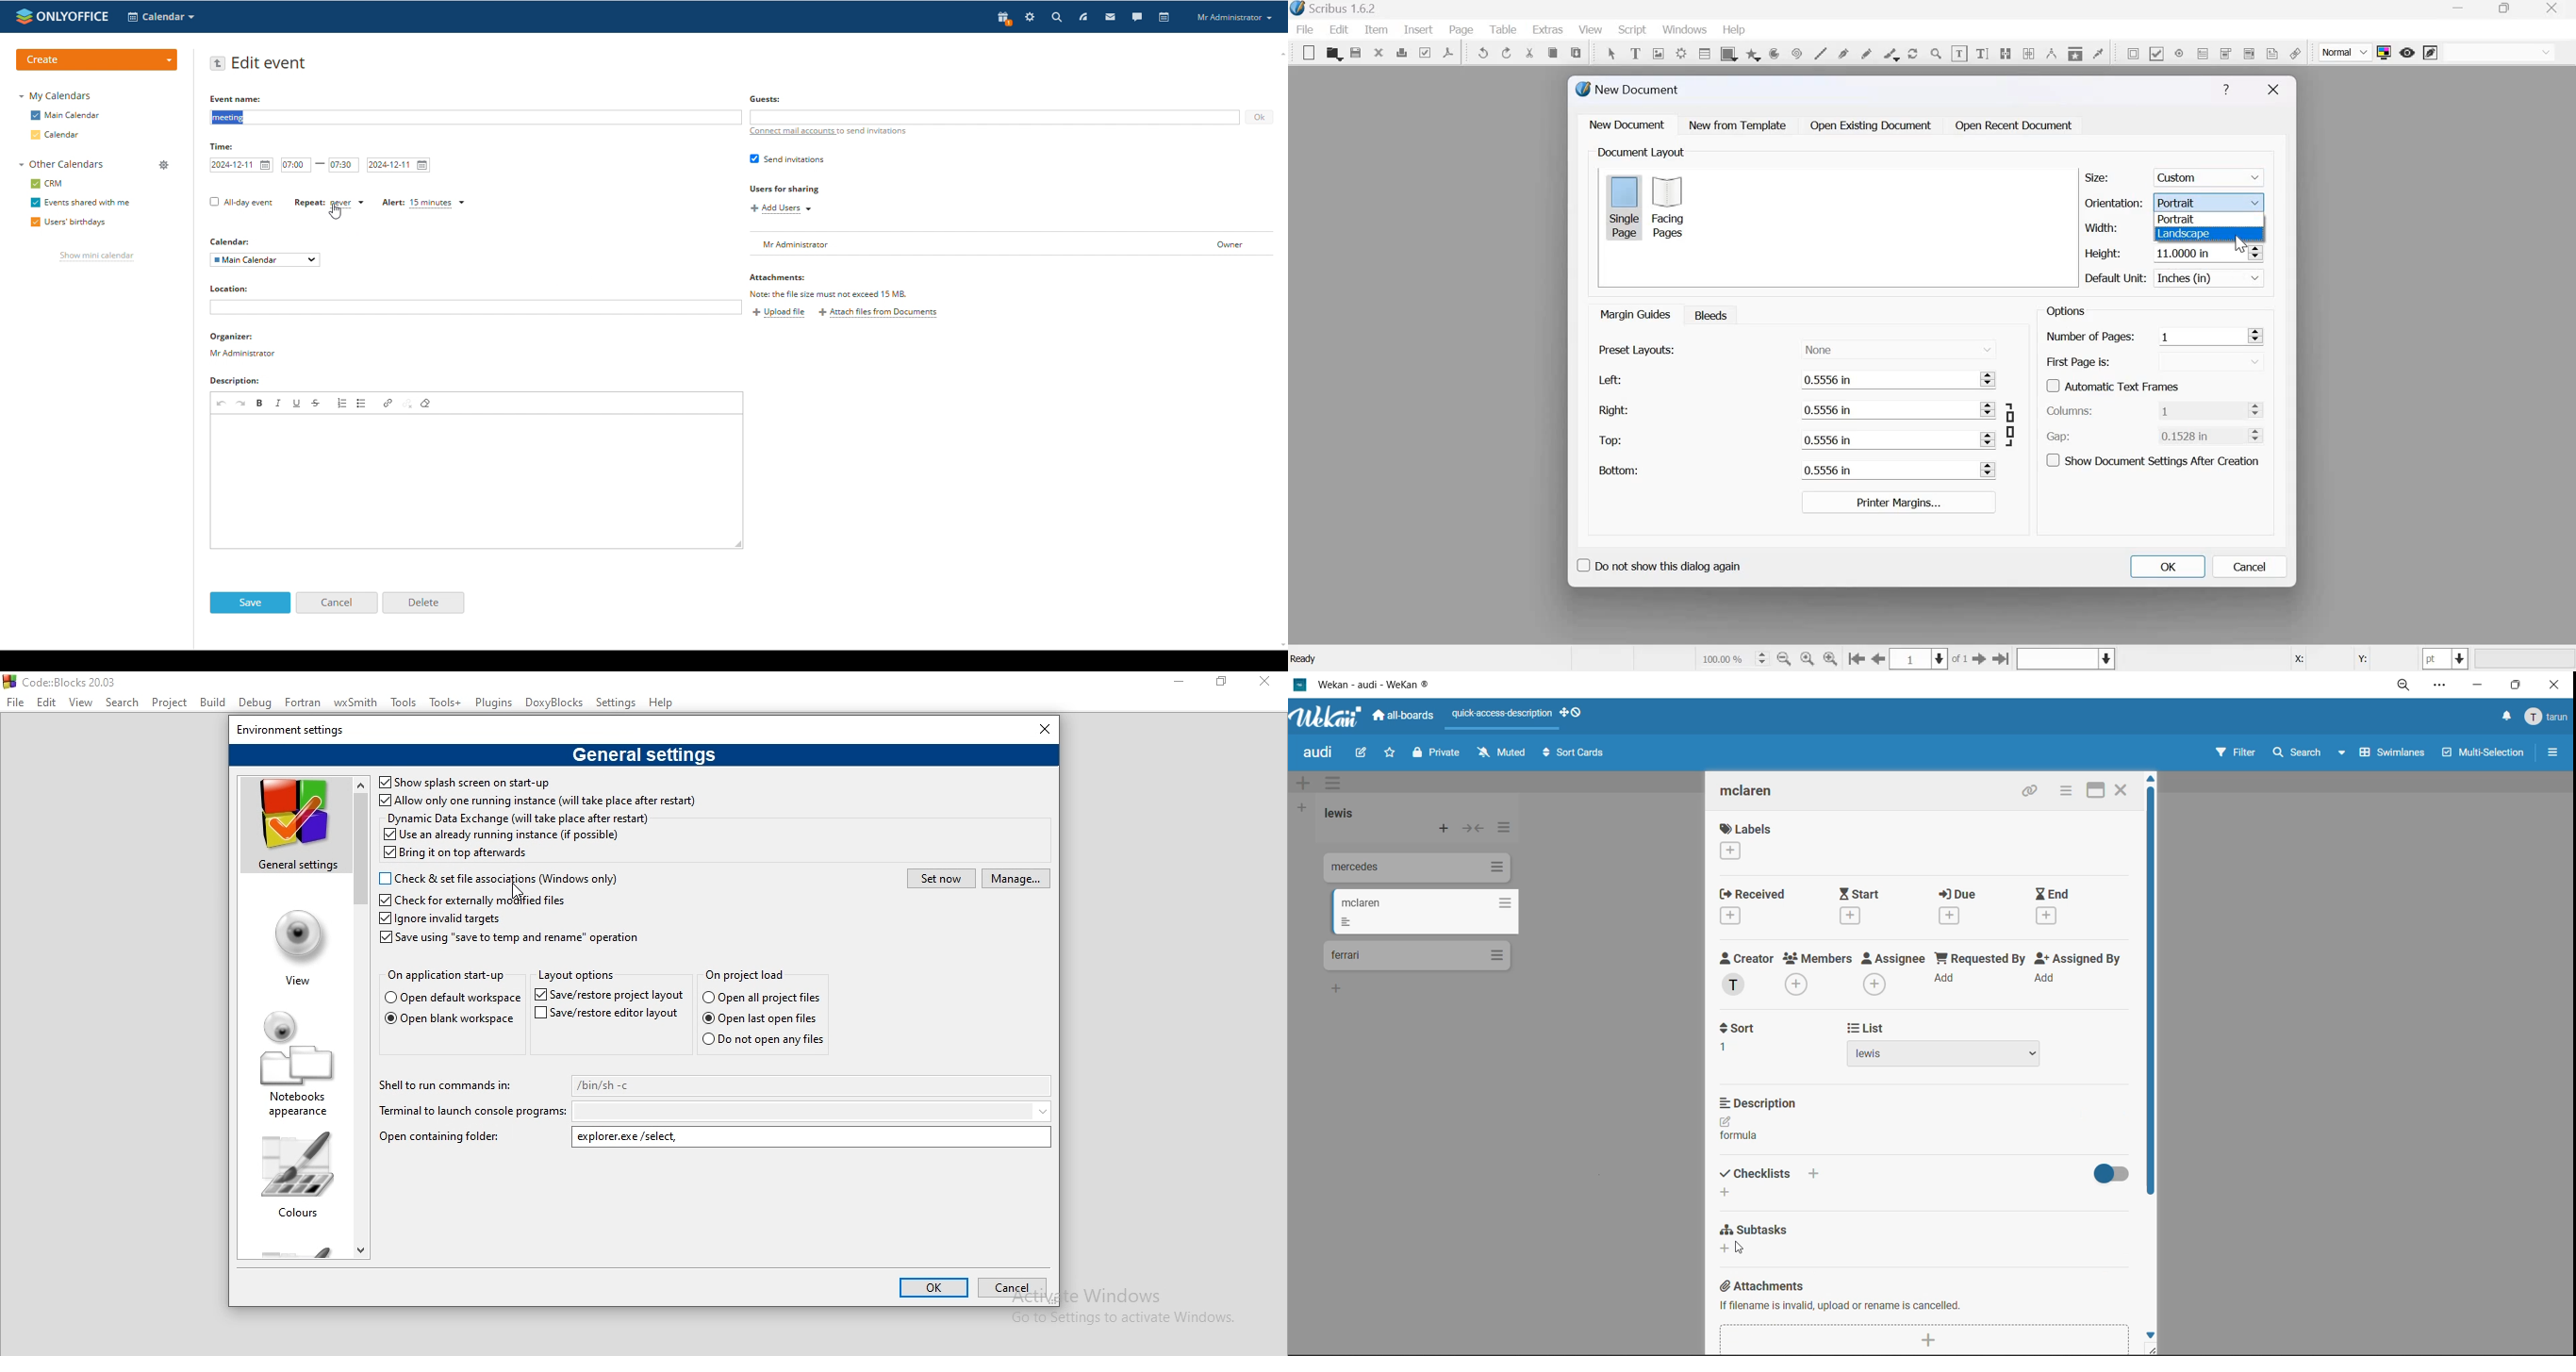  Describe the element at coordinates (2295, 53) in the screenshot. I see `link annotation` at that location.